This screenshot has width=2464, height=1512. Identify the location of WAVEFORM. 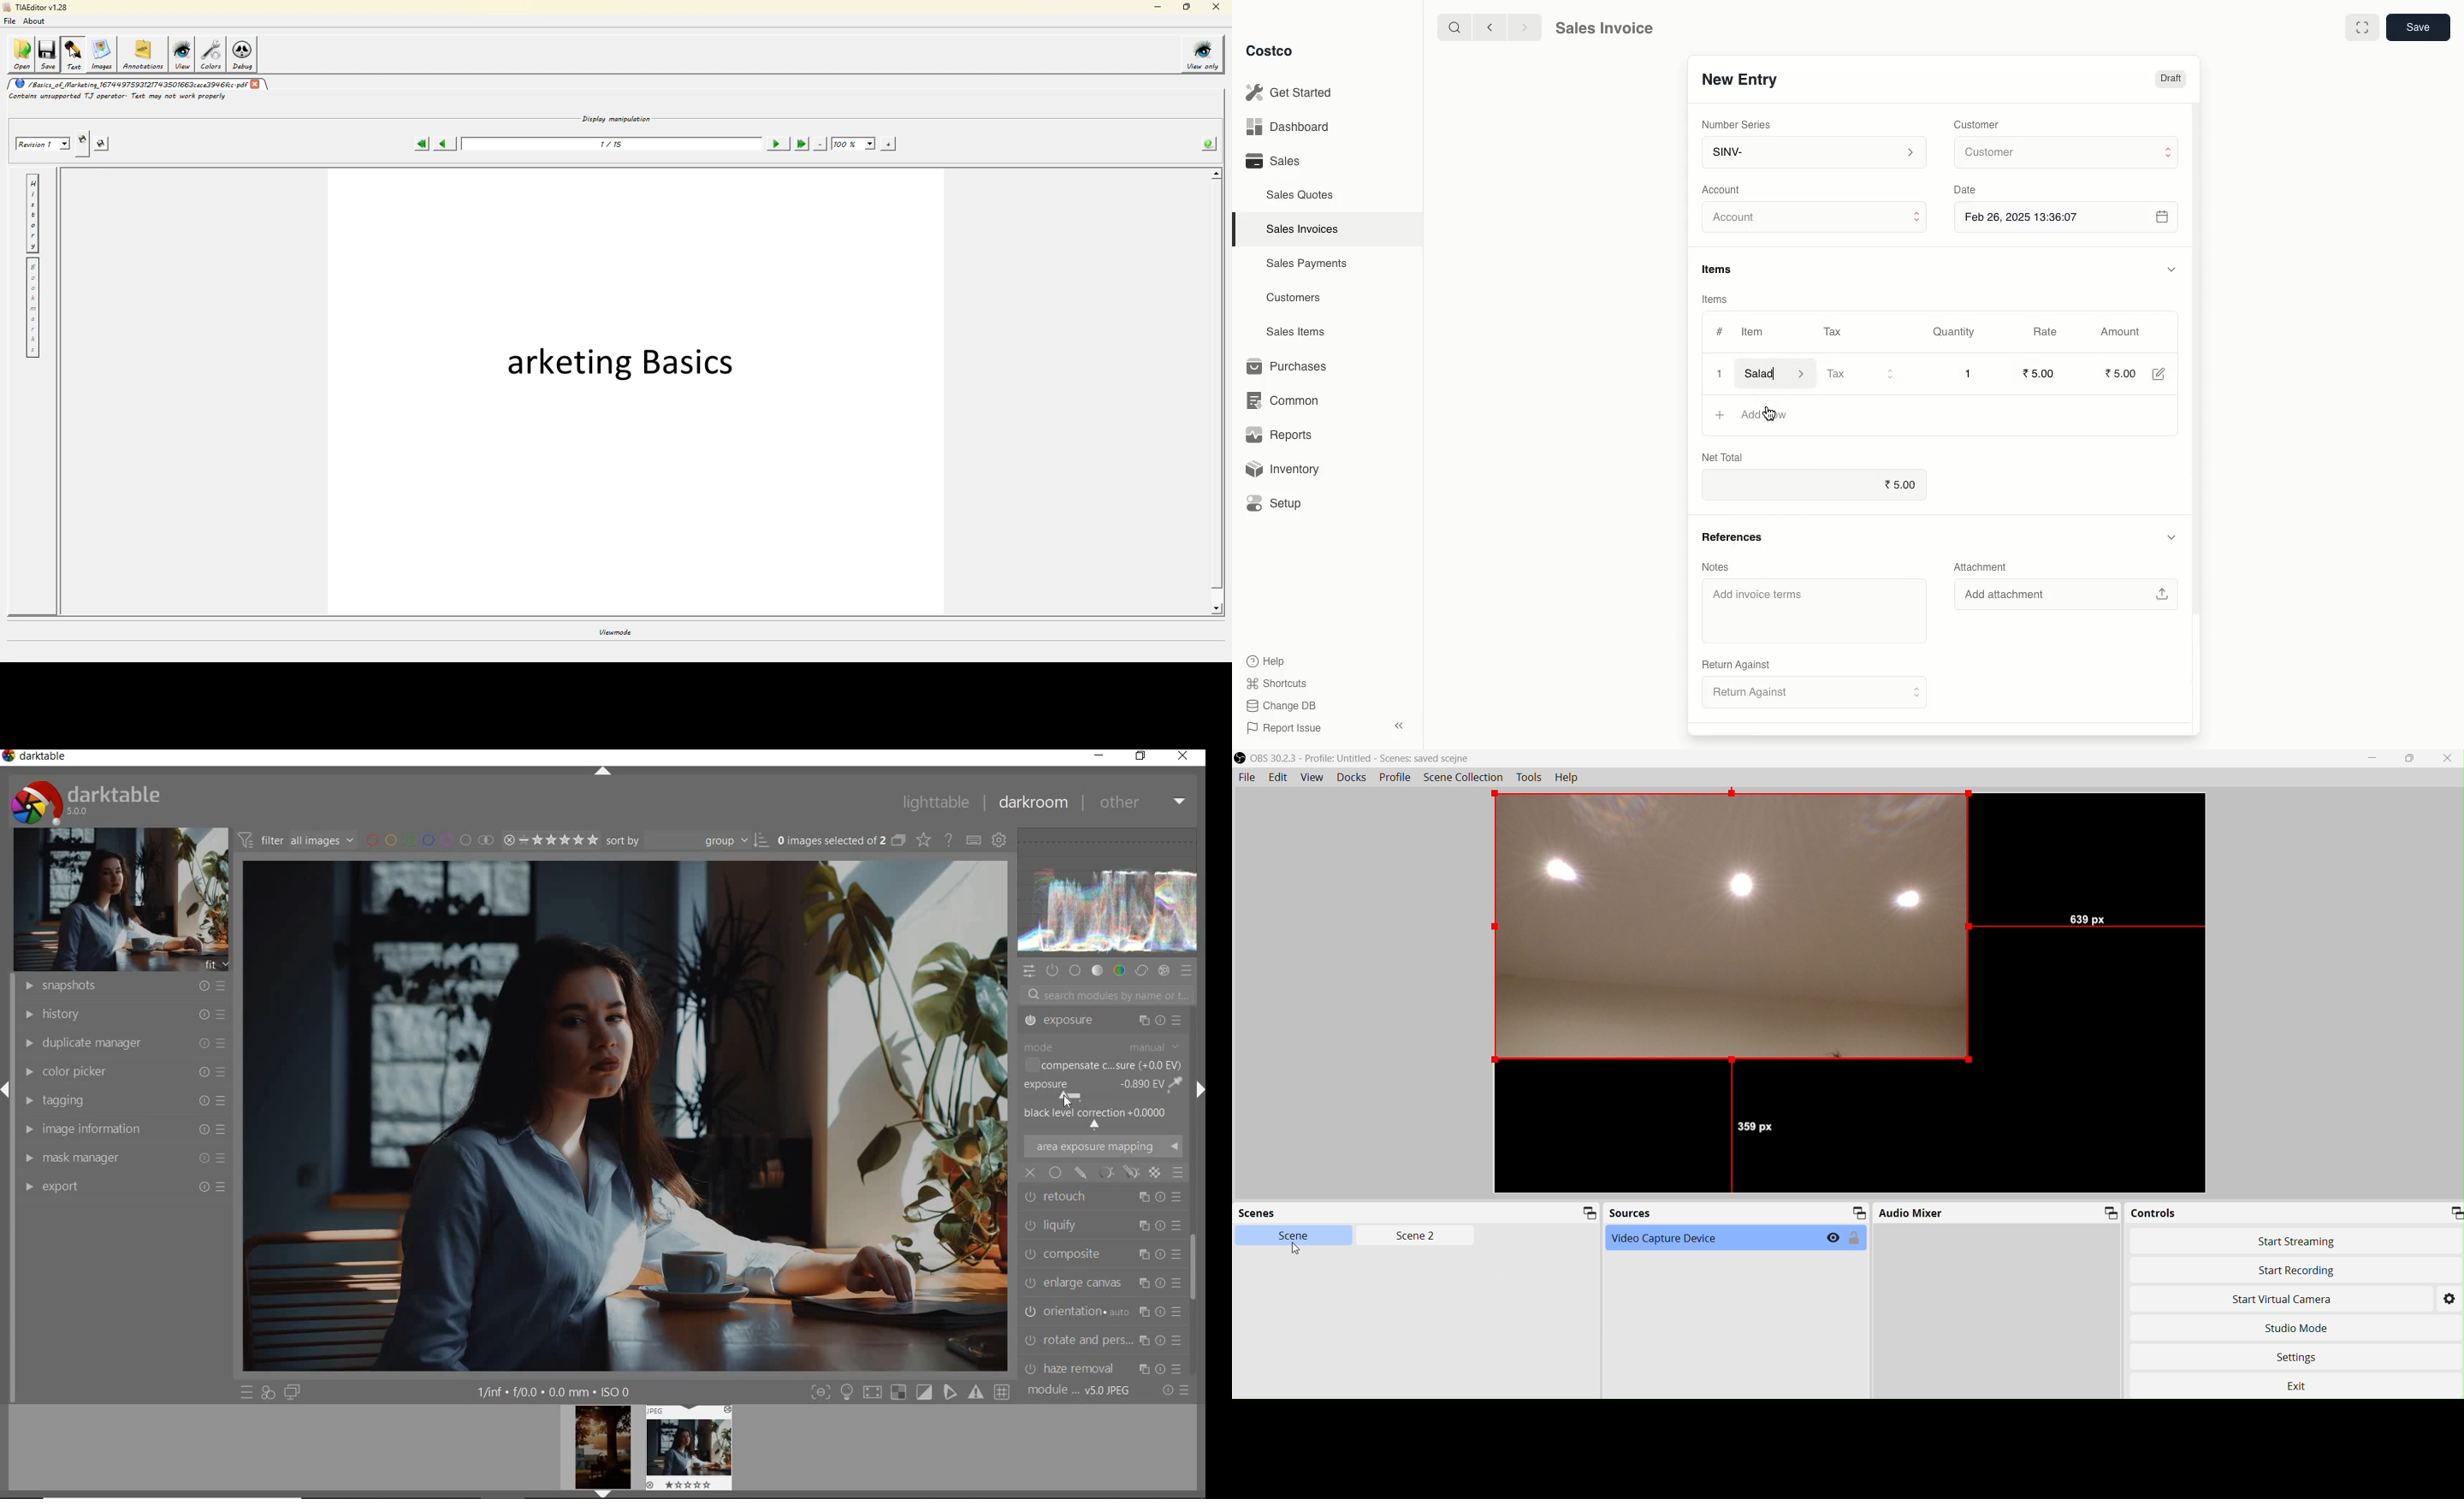
(1109, 892).